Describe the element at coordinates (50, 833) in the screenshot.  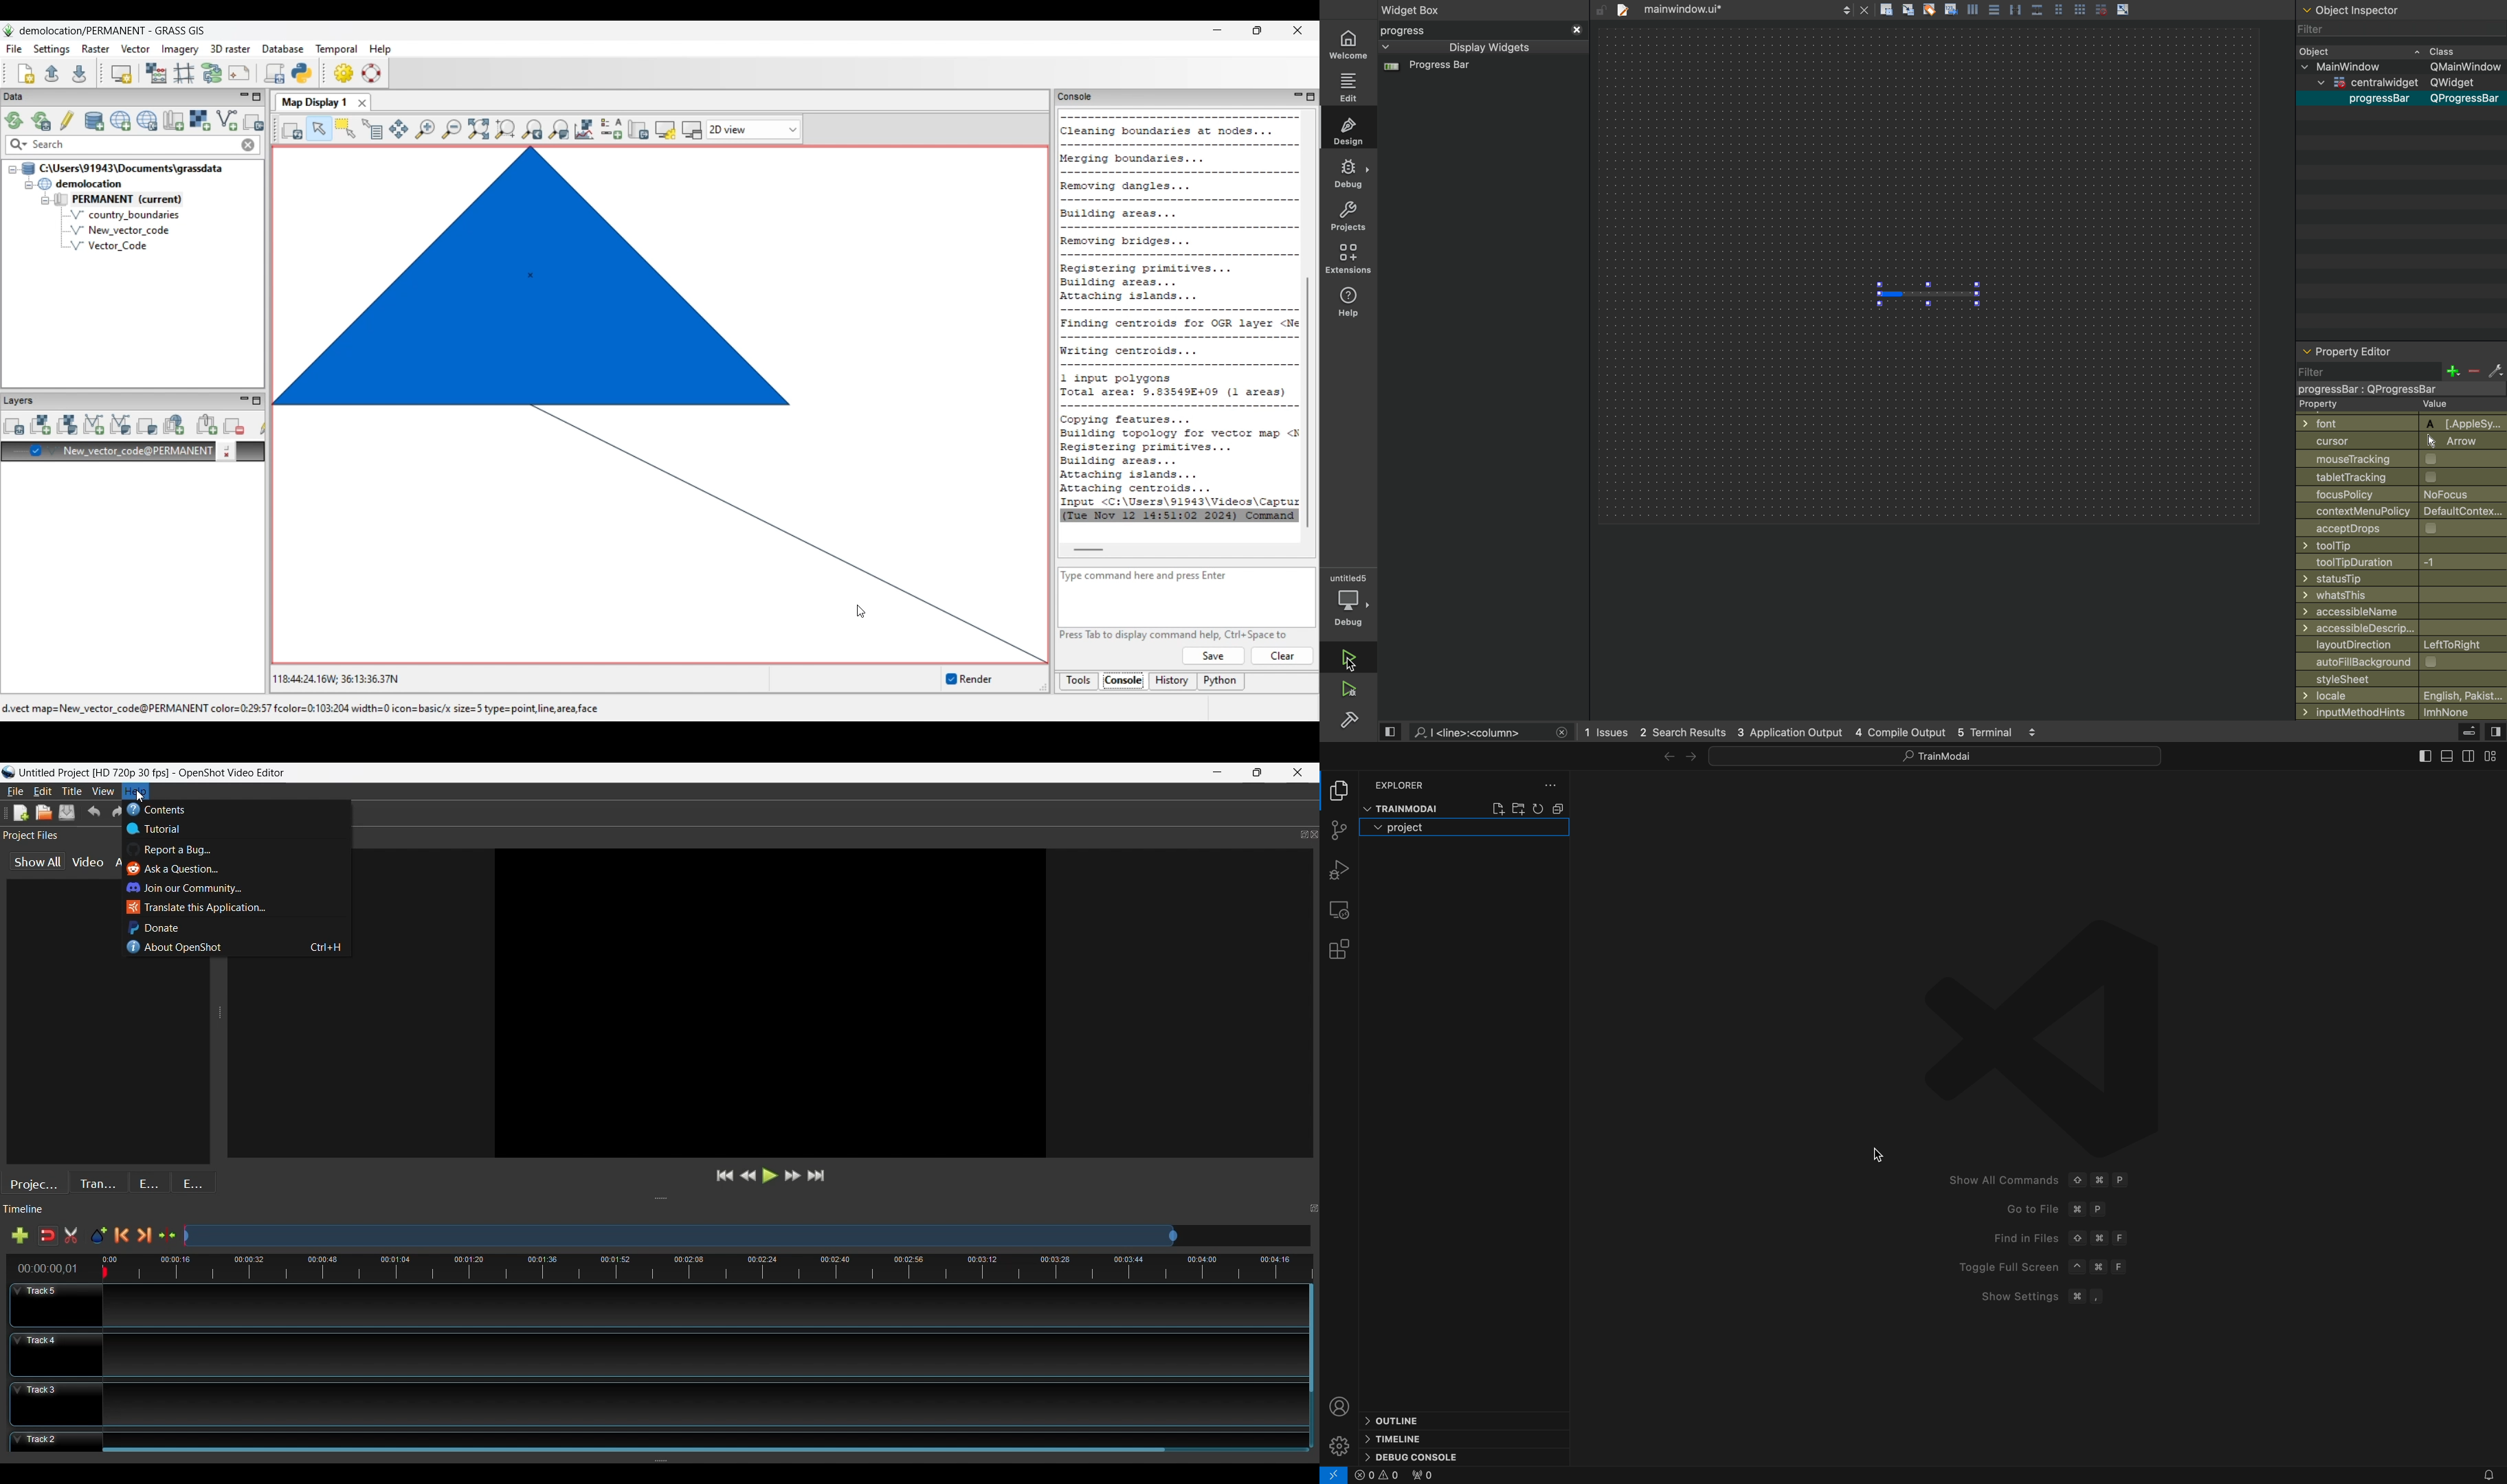
I see `Project Files Panel` at that location.